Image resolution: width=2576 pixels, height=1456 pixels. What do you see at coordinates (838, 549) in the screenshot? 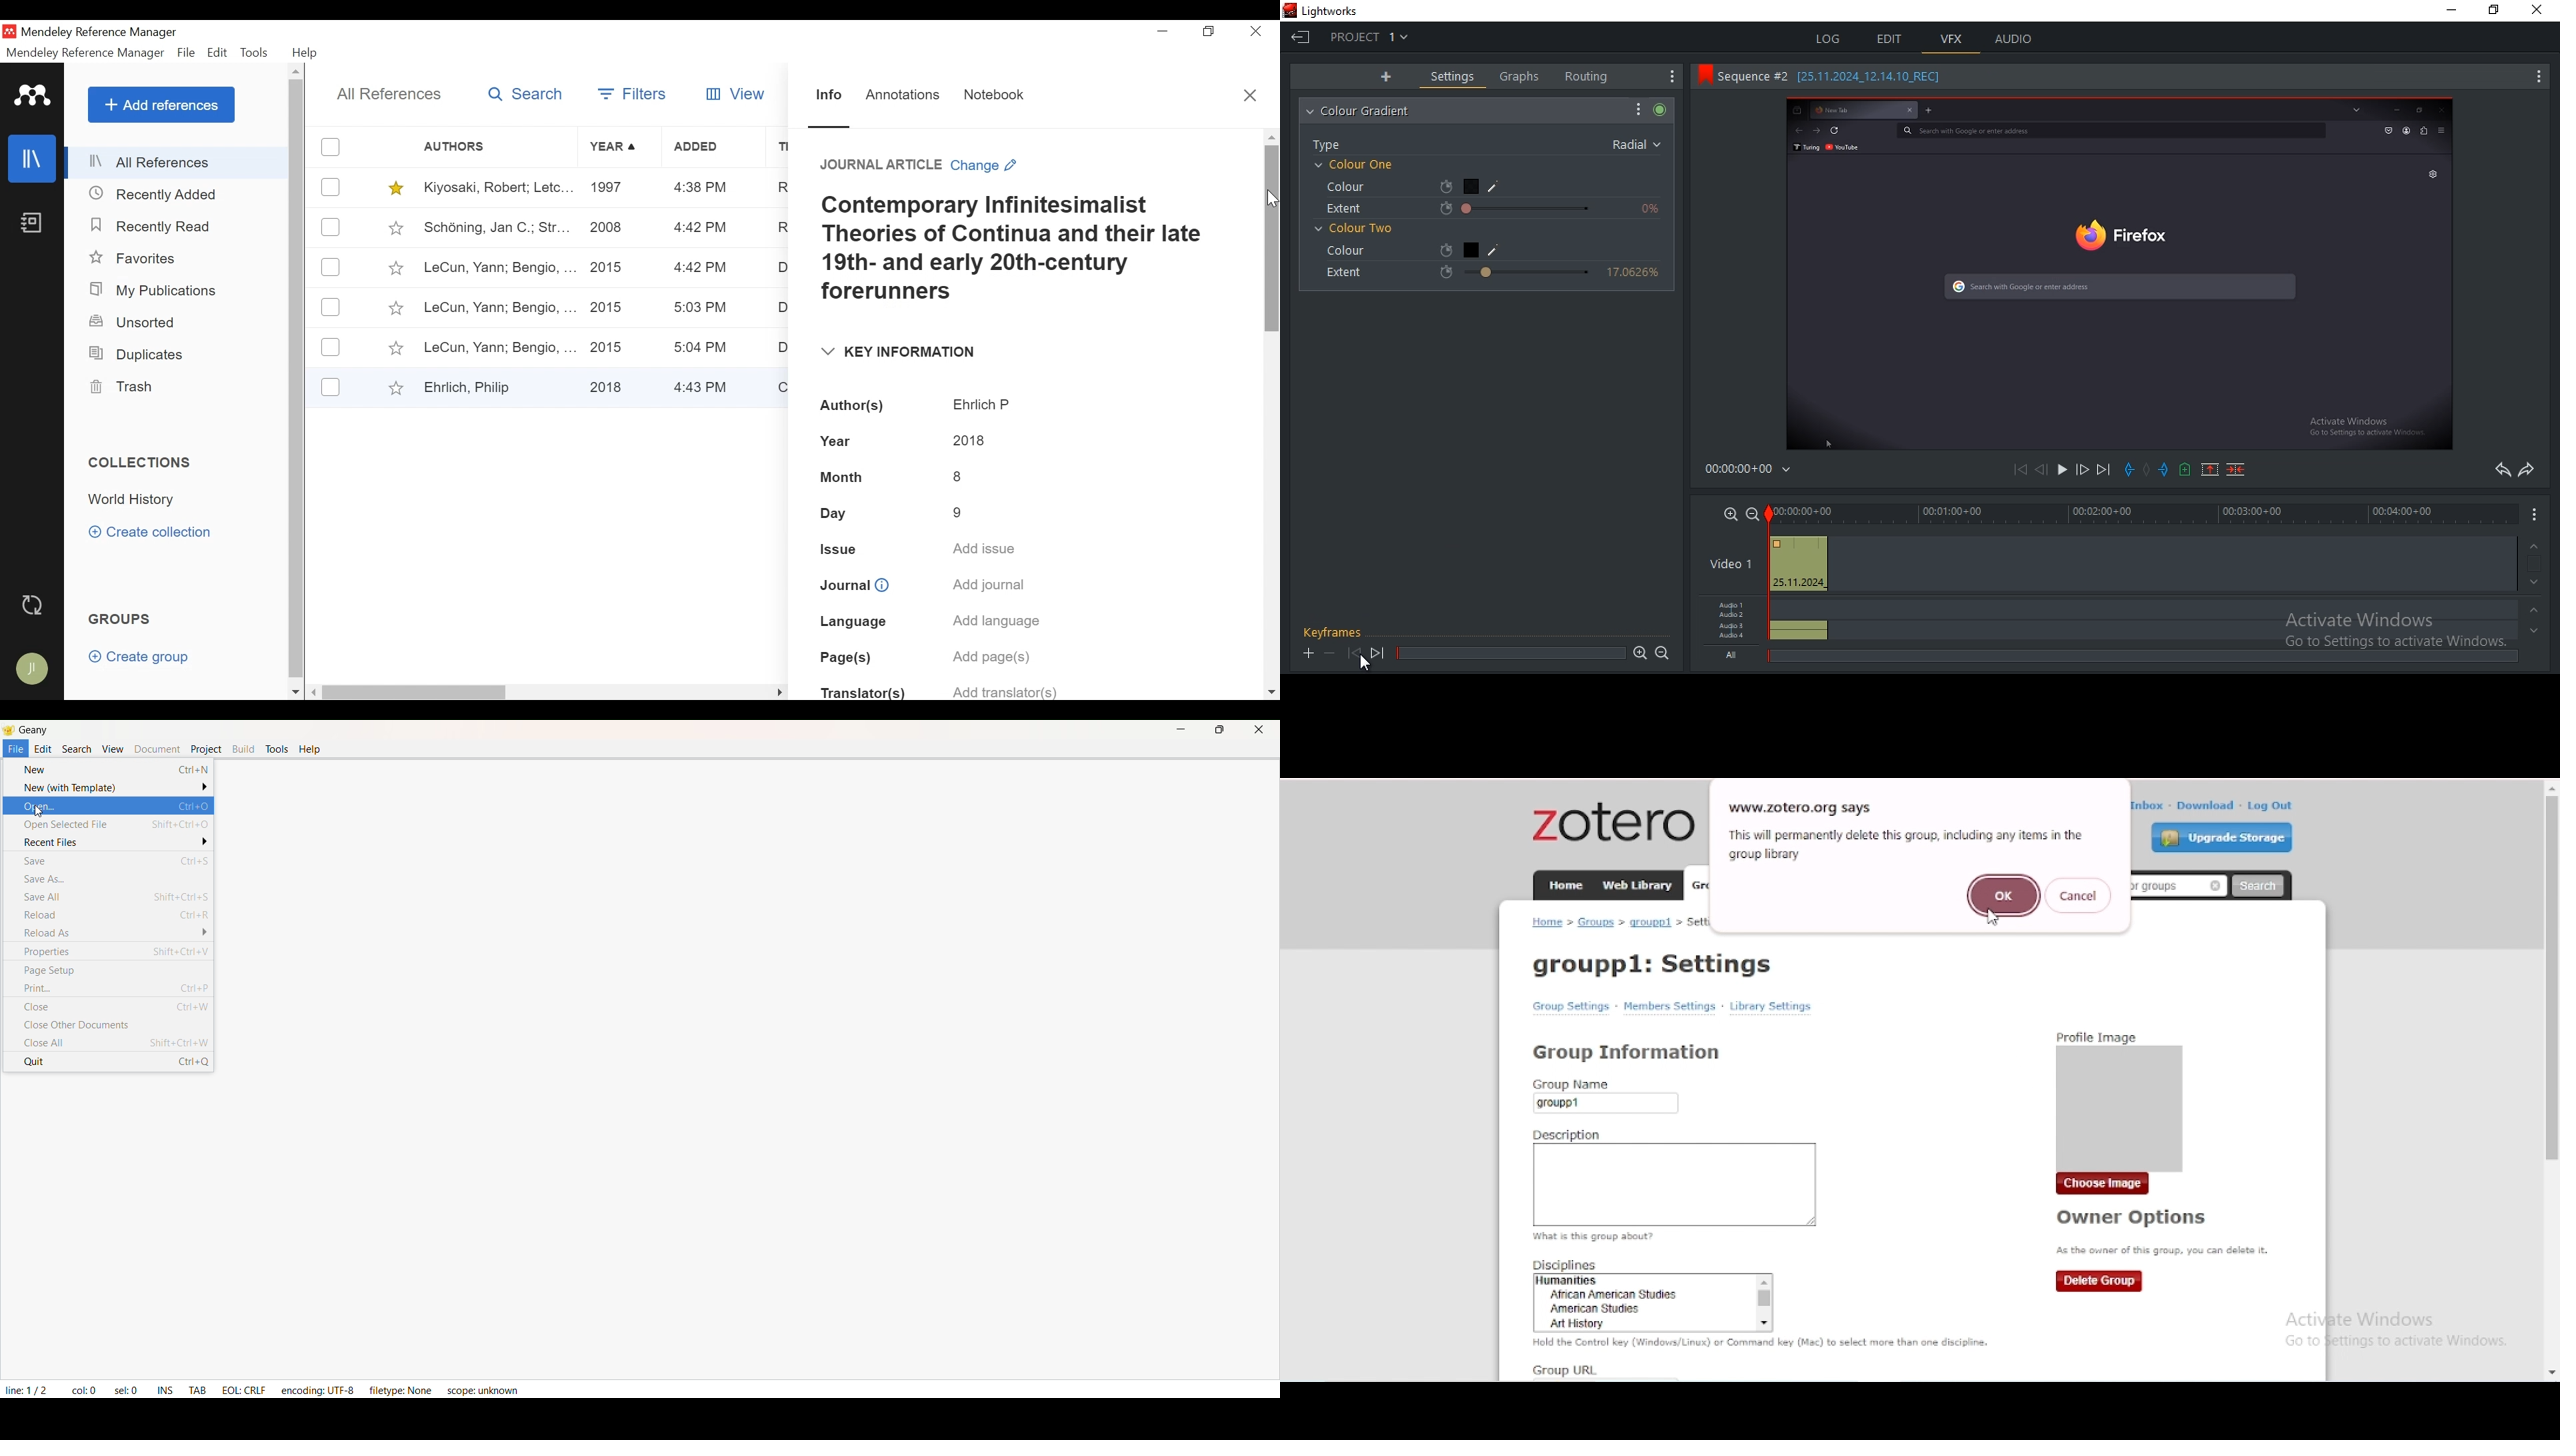
I see `Issue` at bounding box center [838, 549].